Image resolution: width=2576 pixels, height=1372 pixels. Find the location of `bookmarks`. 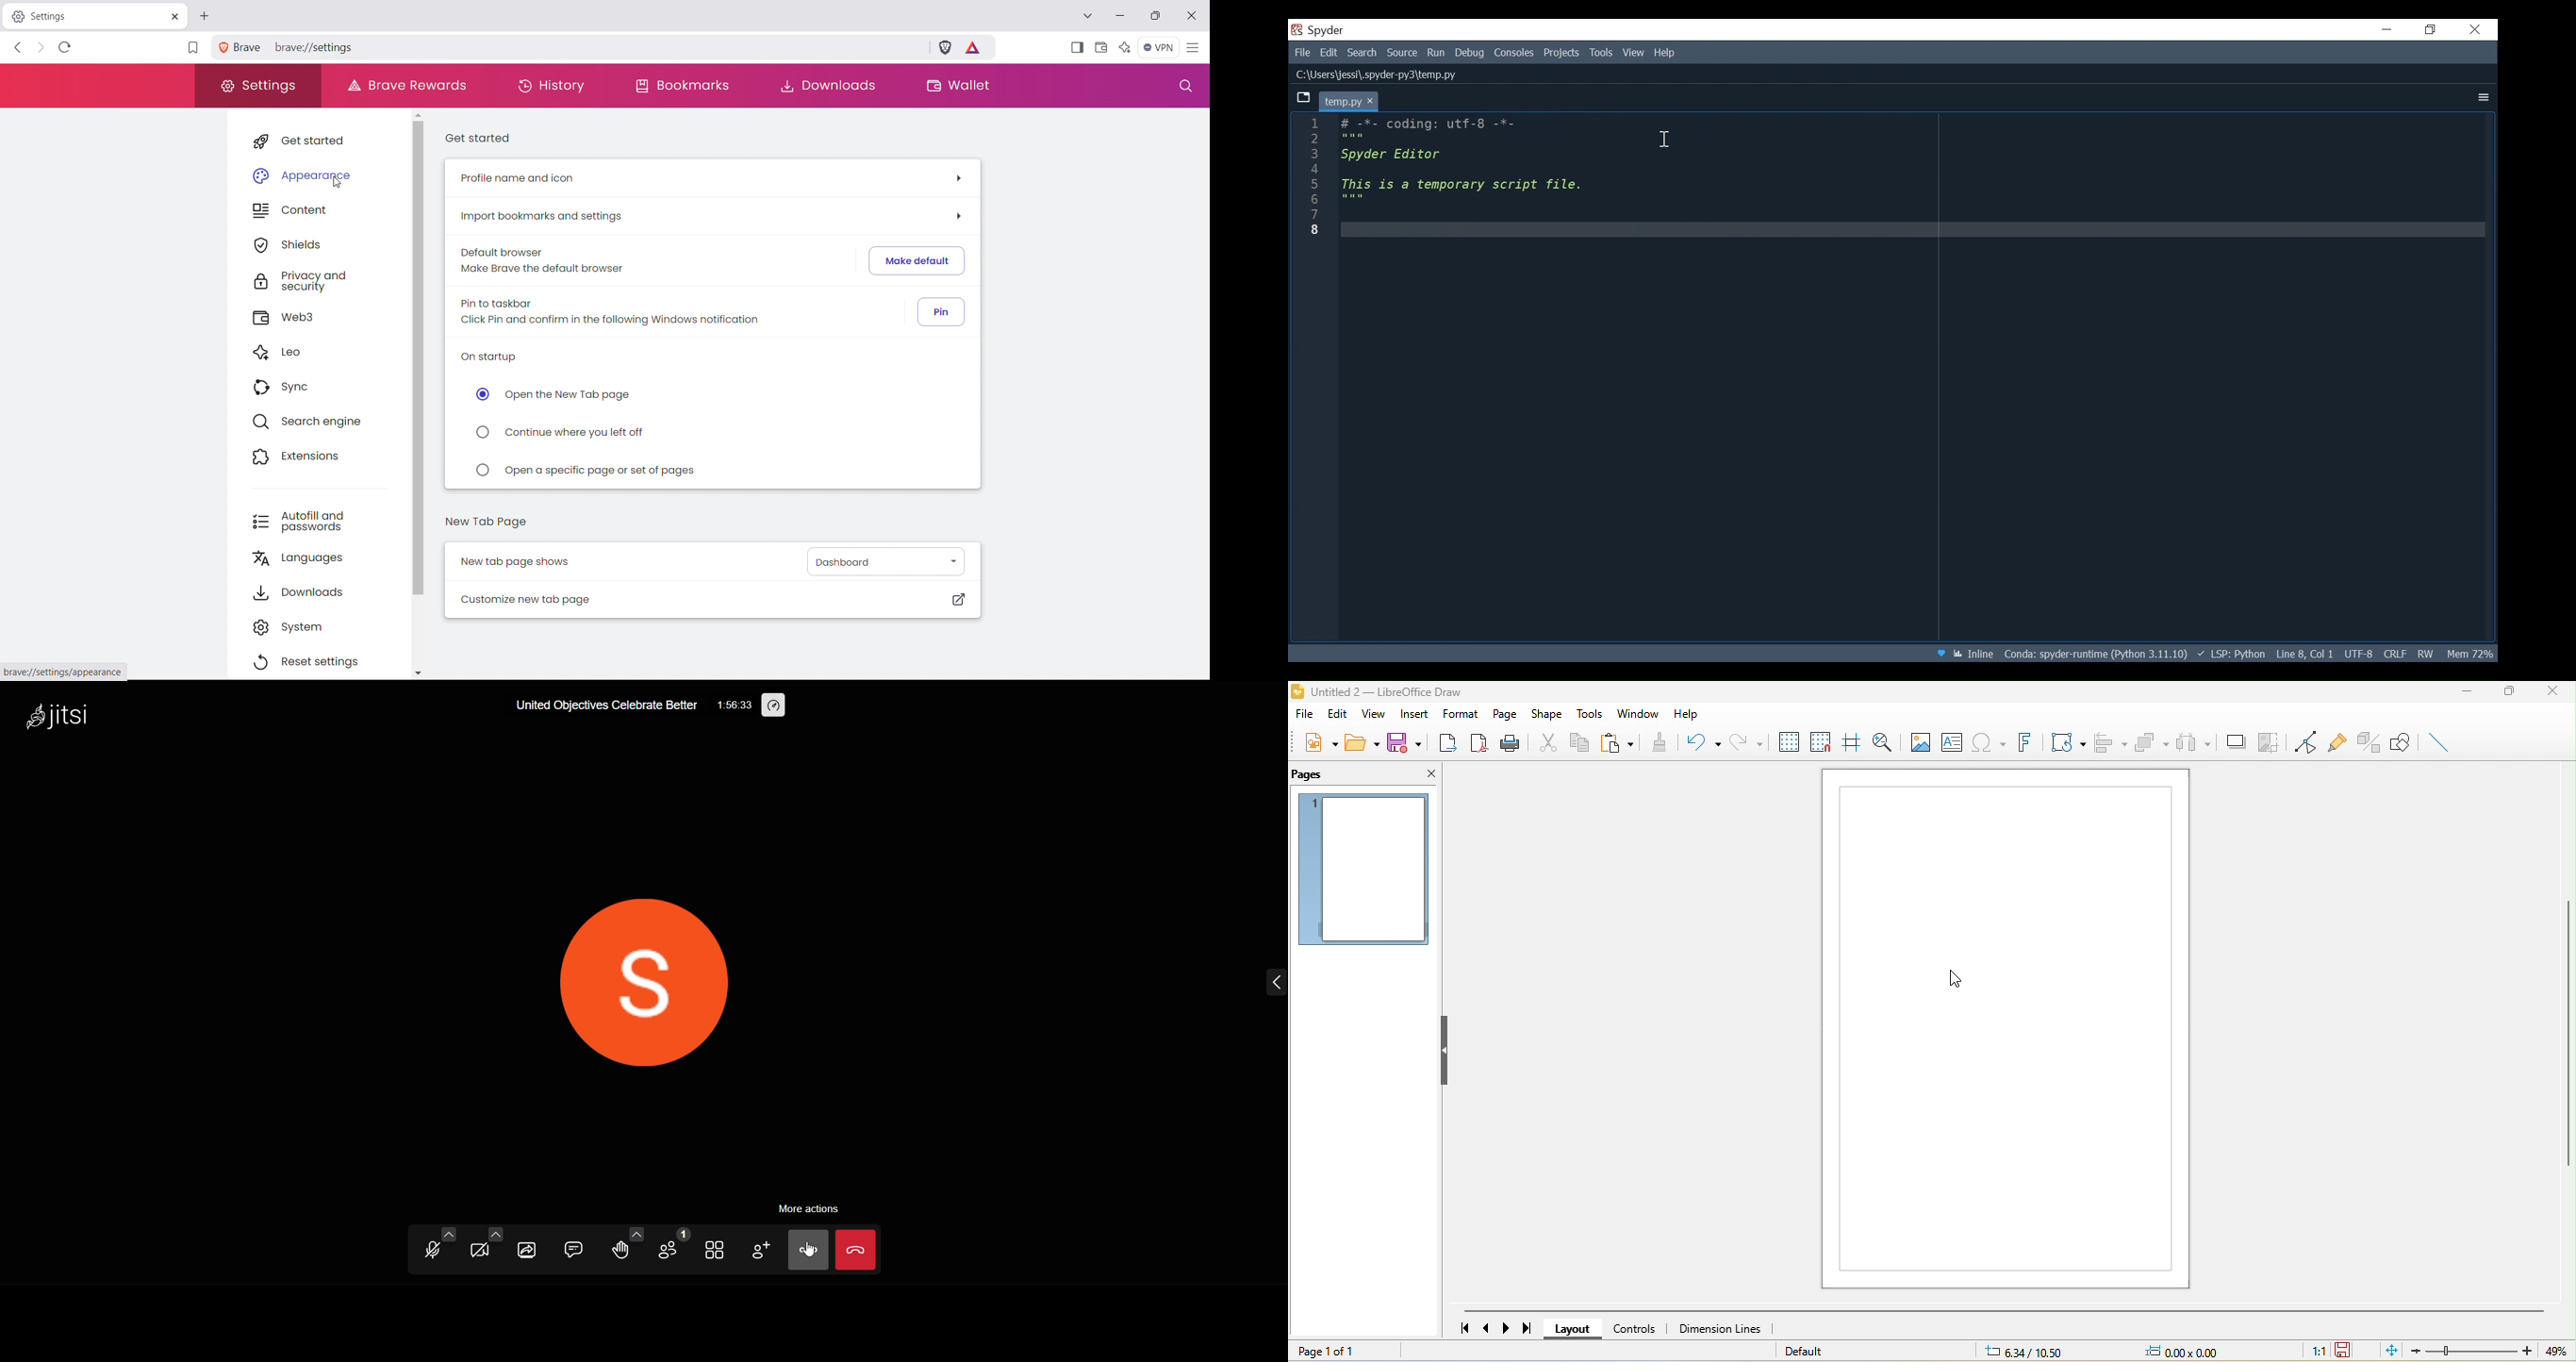

bookmarks is located at coordinates (685, 86).